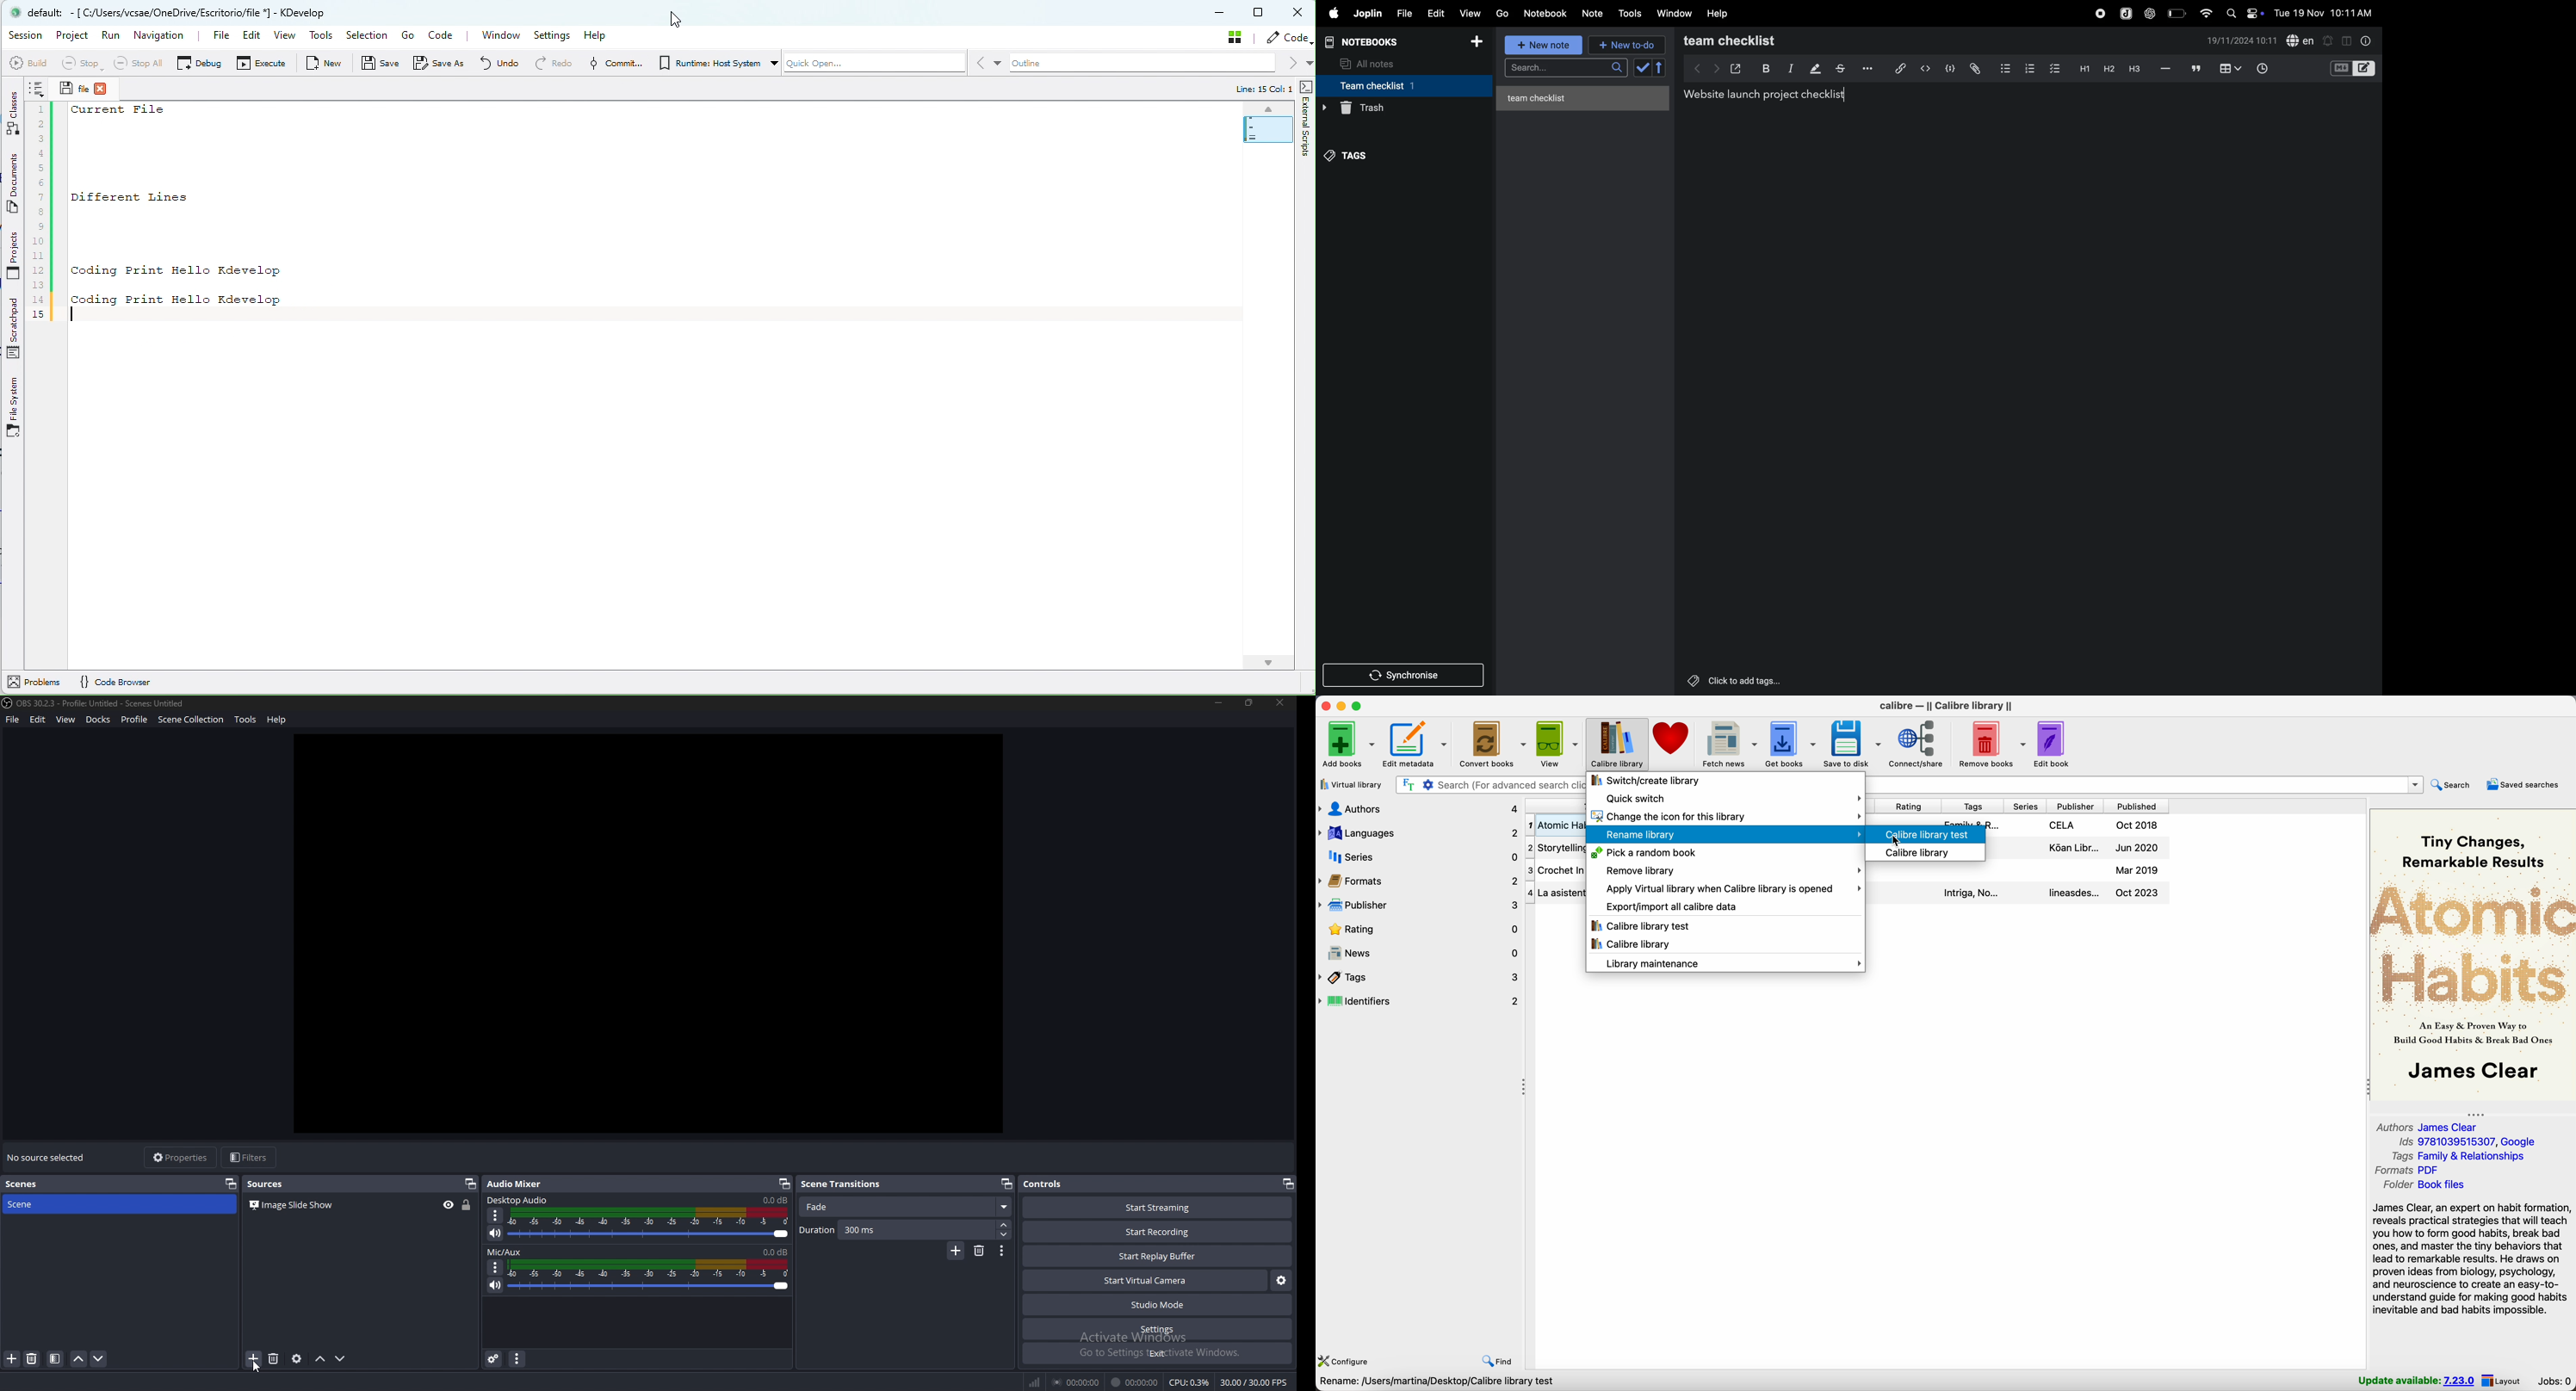 The height and width of the screenshot is (1400, 2576). Describe the element at coordinates (1843, 94) in the screenshot. I see `Typing cursor` at that location.